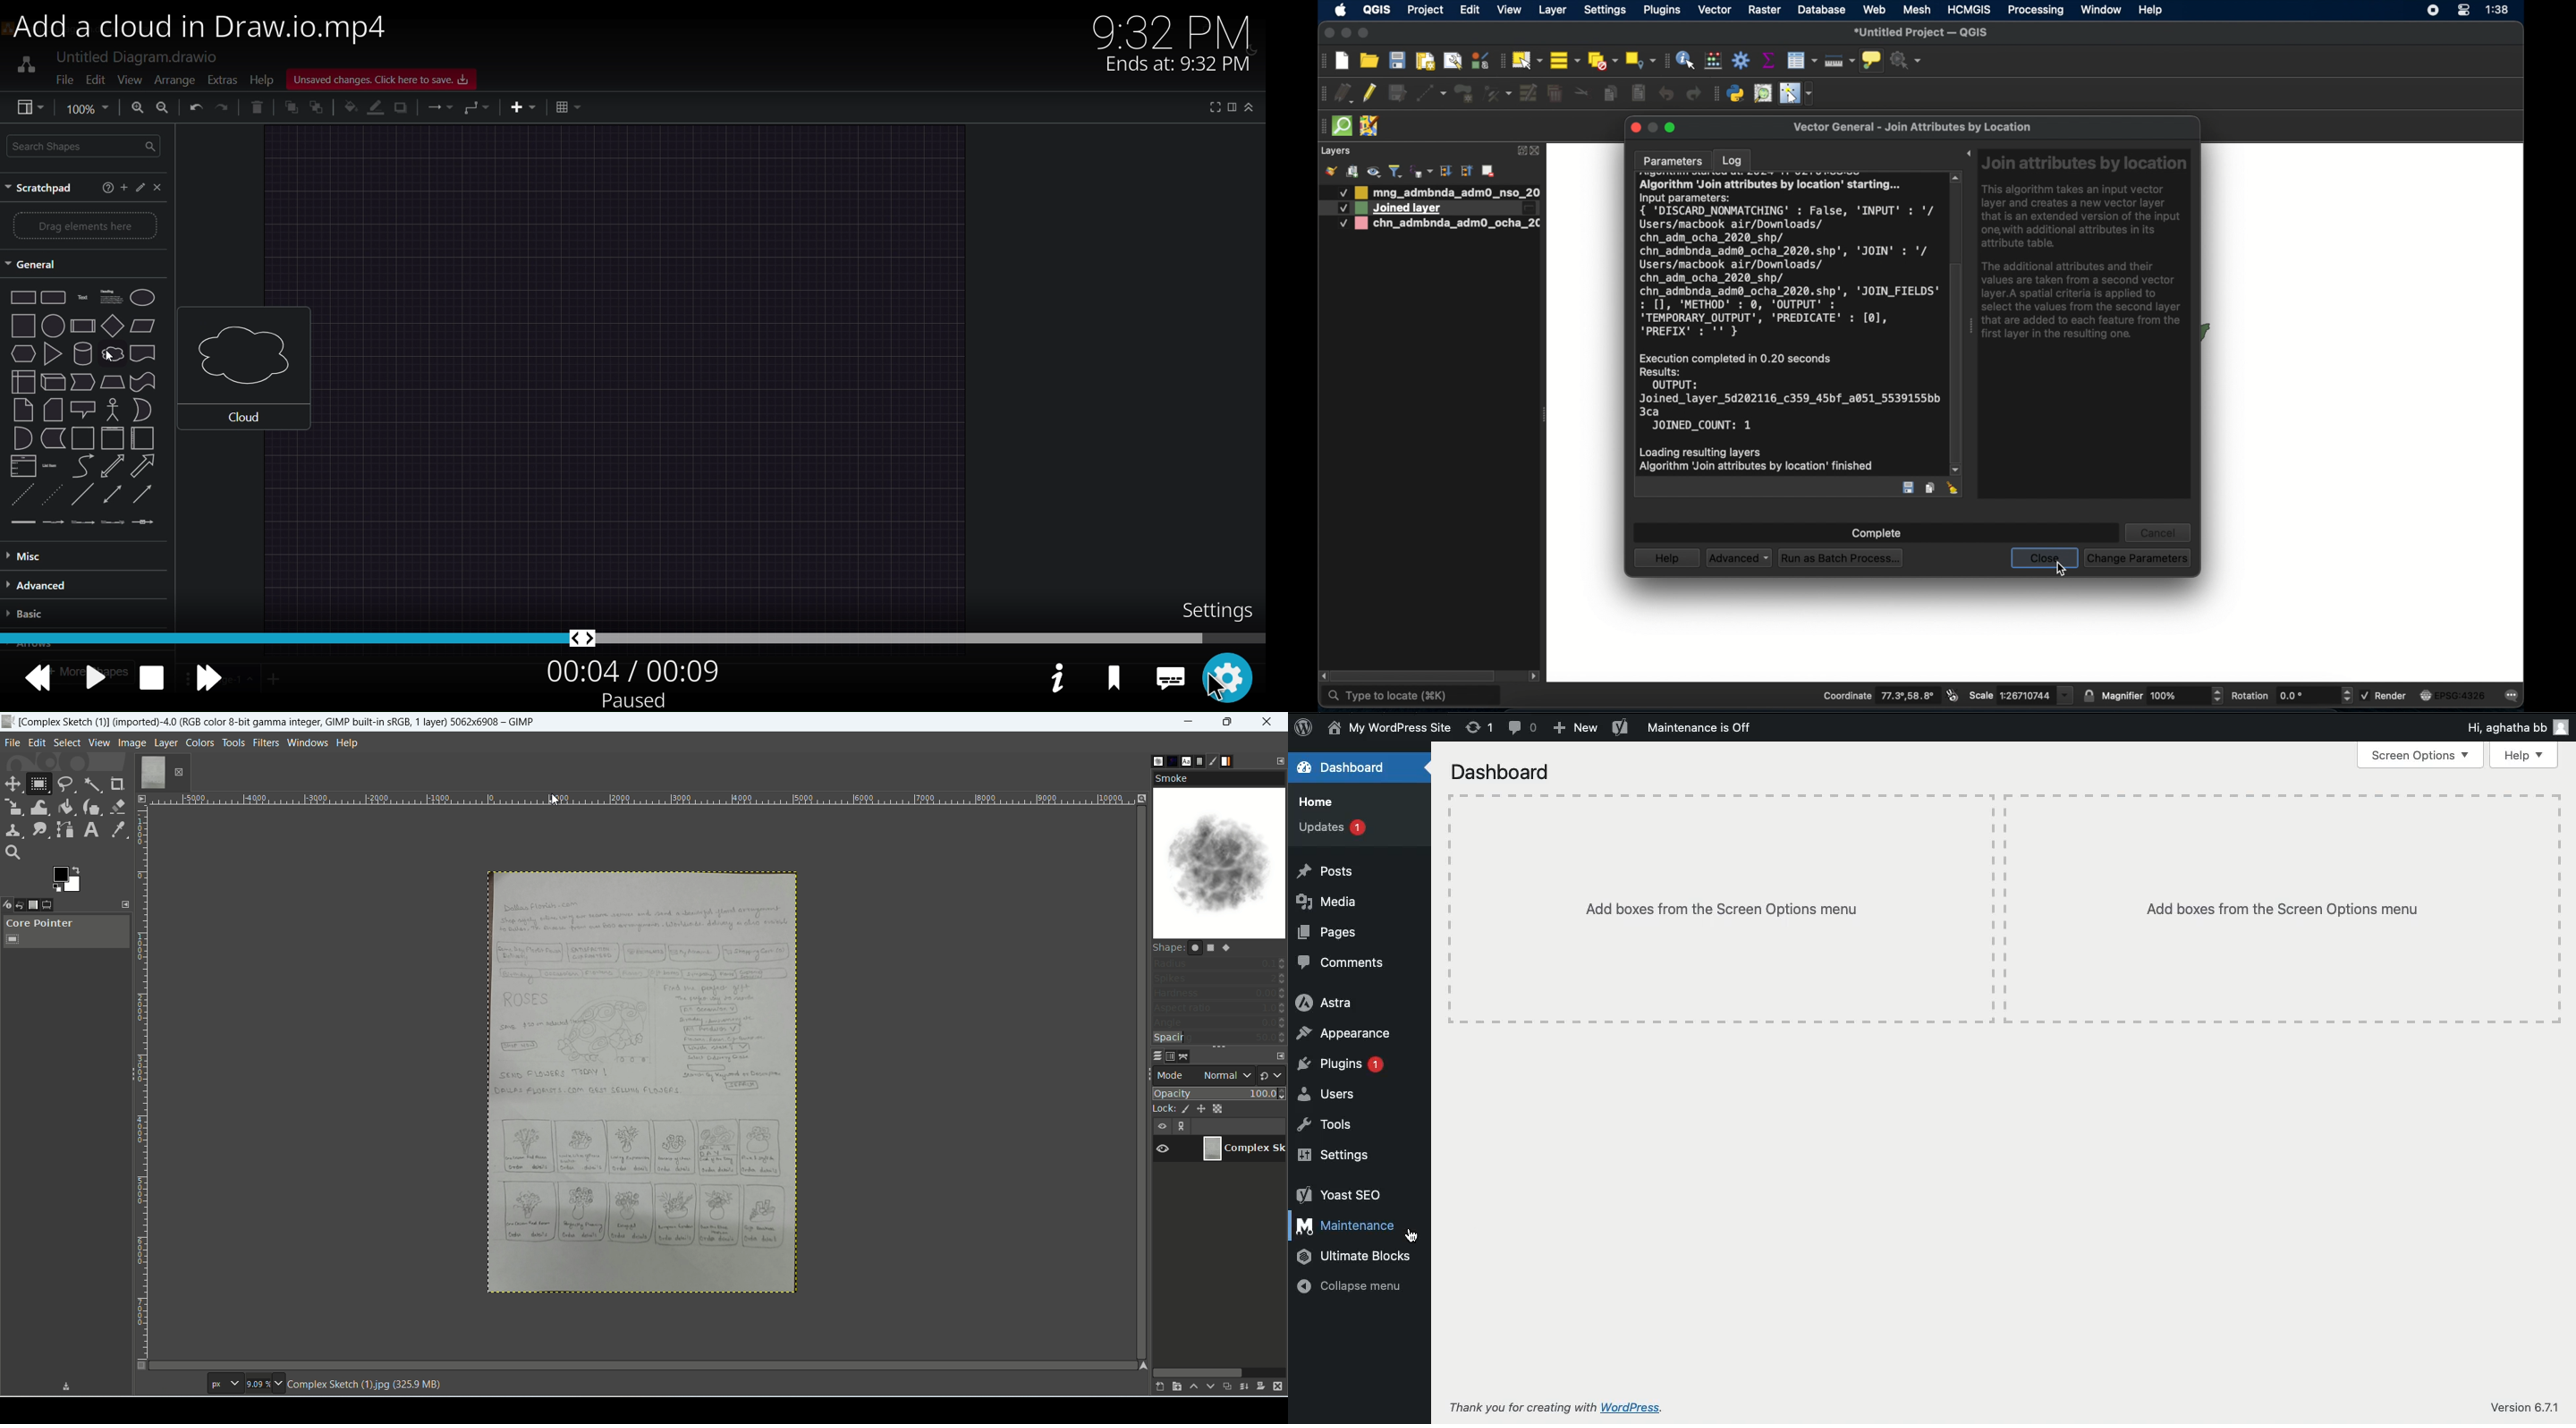  What do you see at coordinates (1954, 489) in the screenshot?
I see `clear log entry` at bounding box center [1954, 489].